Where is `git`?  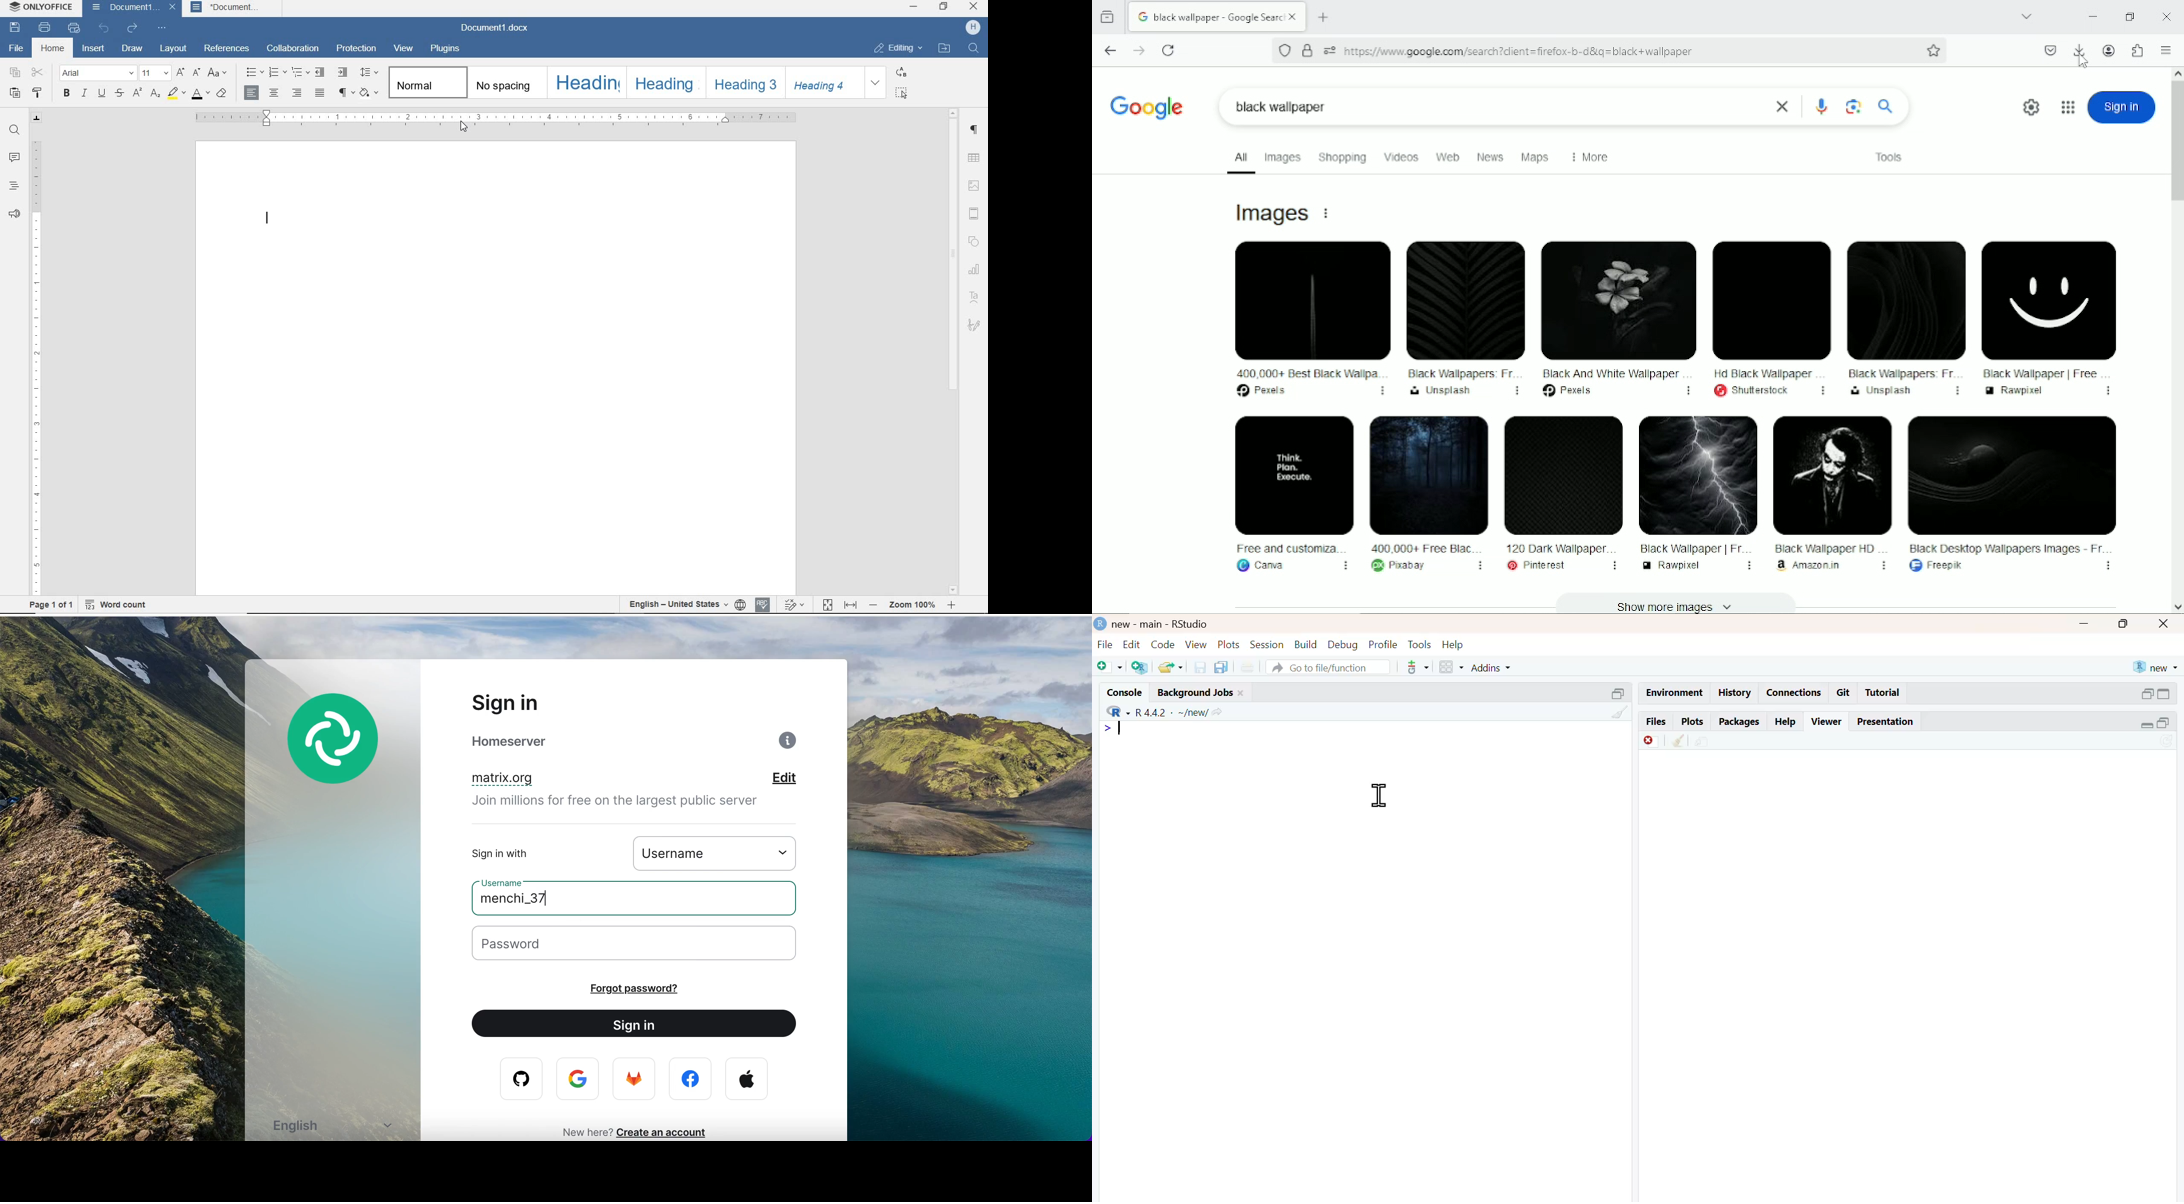 git is located at coordinates (1844, 692).